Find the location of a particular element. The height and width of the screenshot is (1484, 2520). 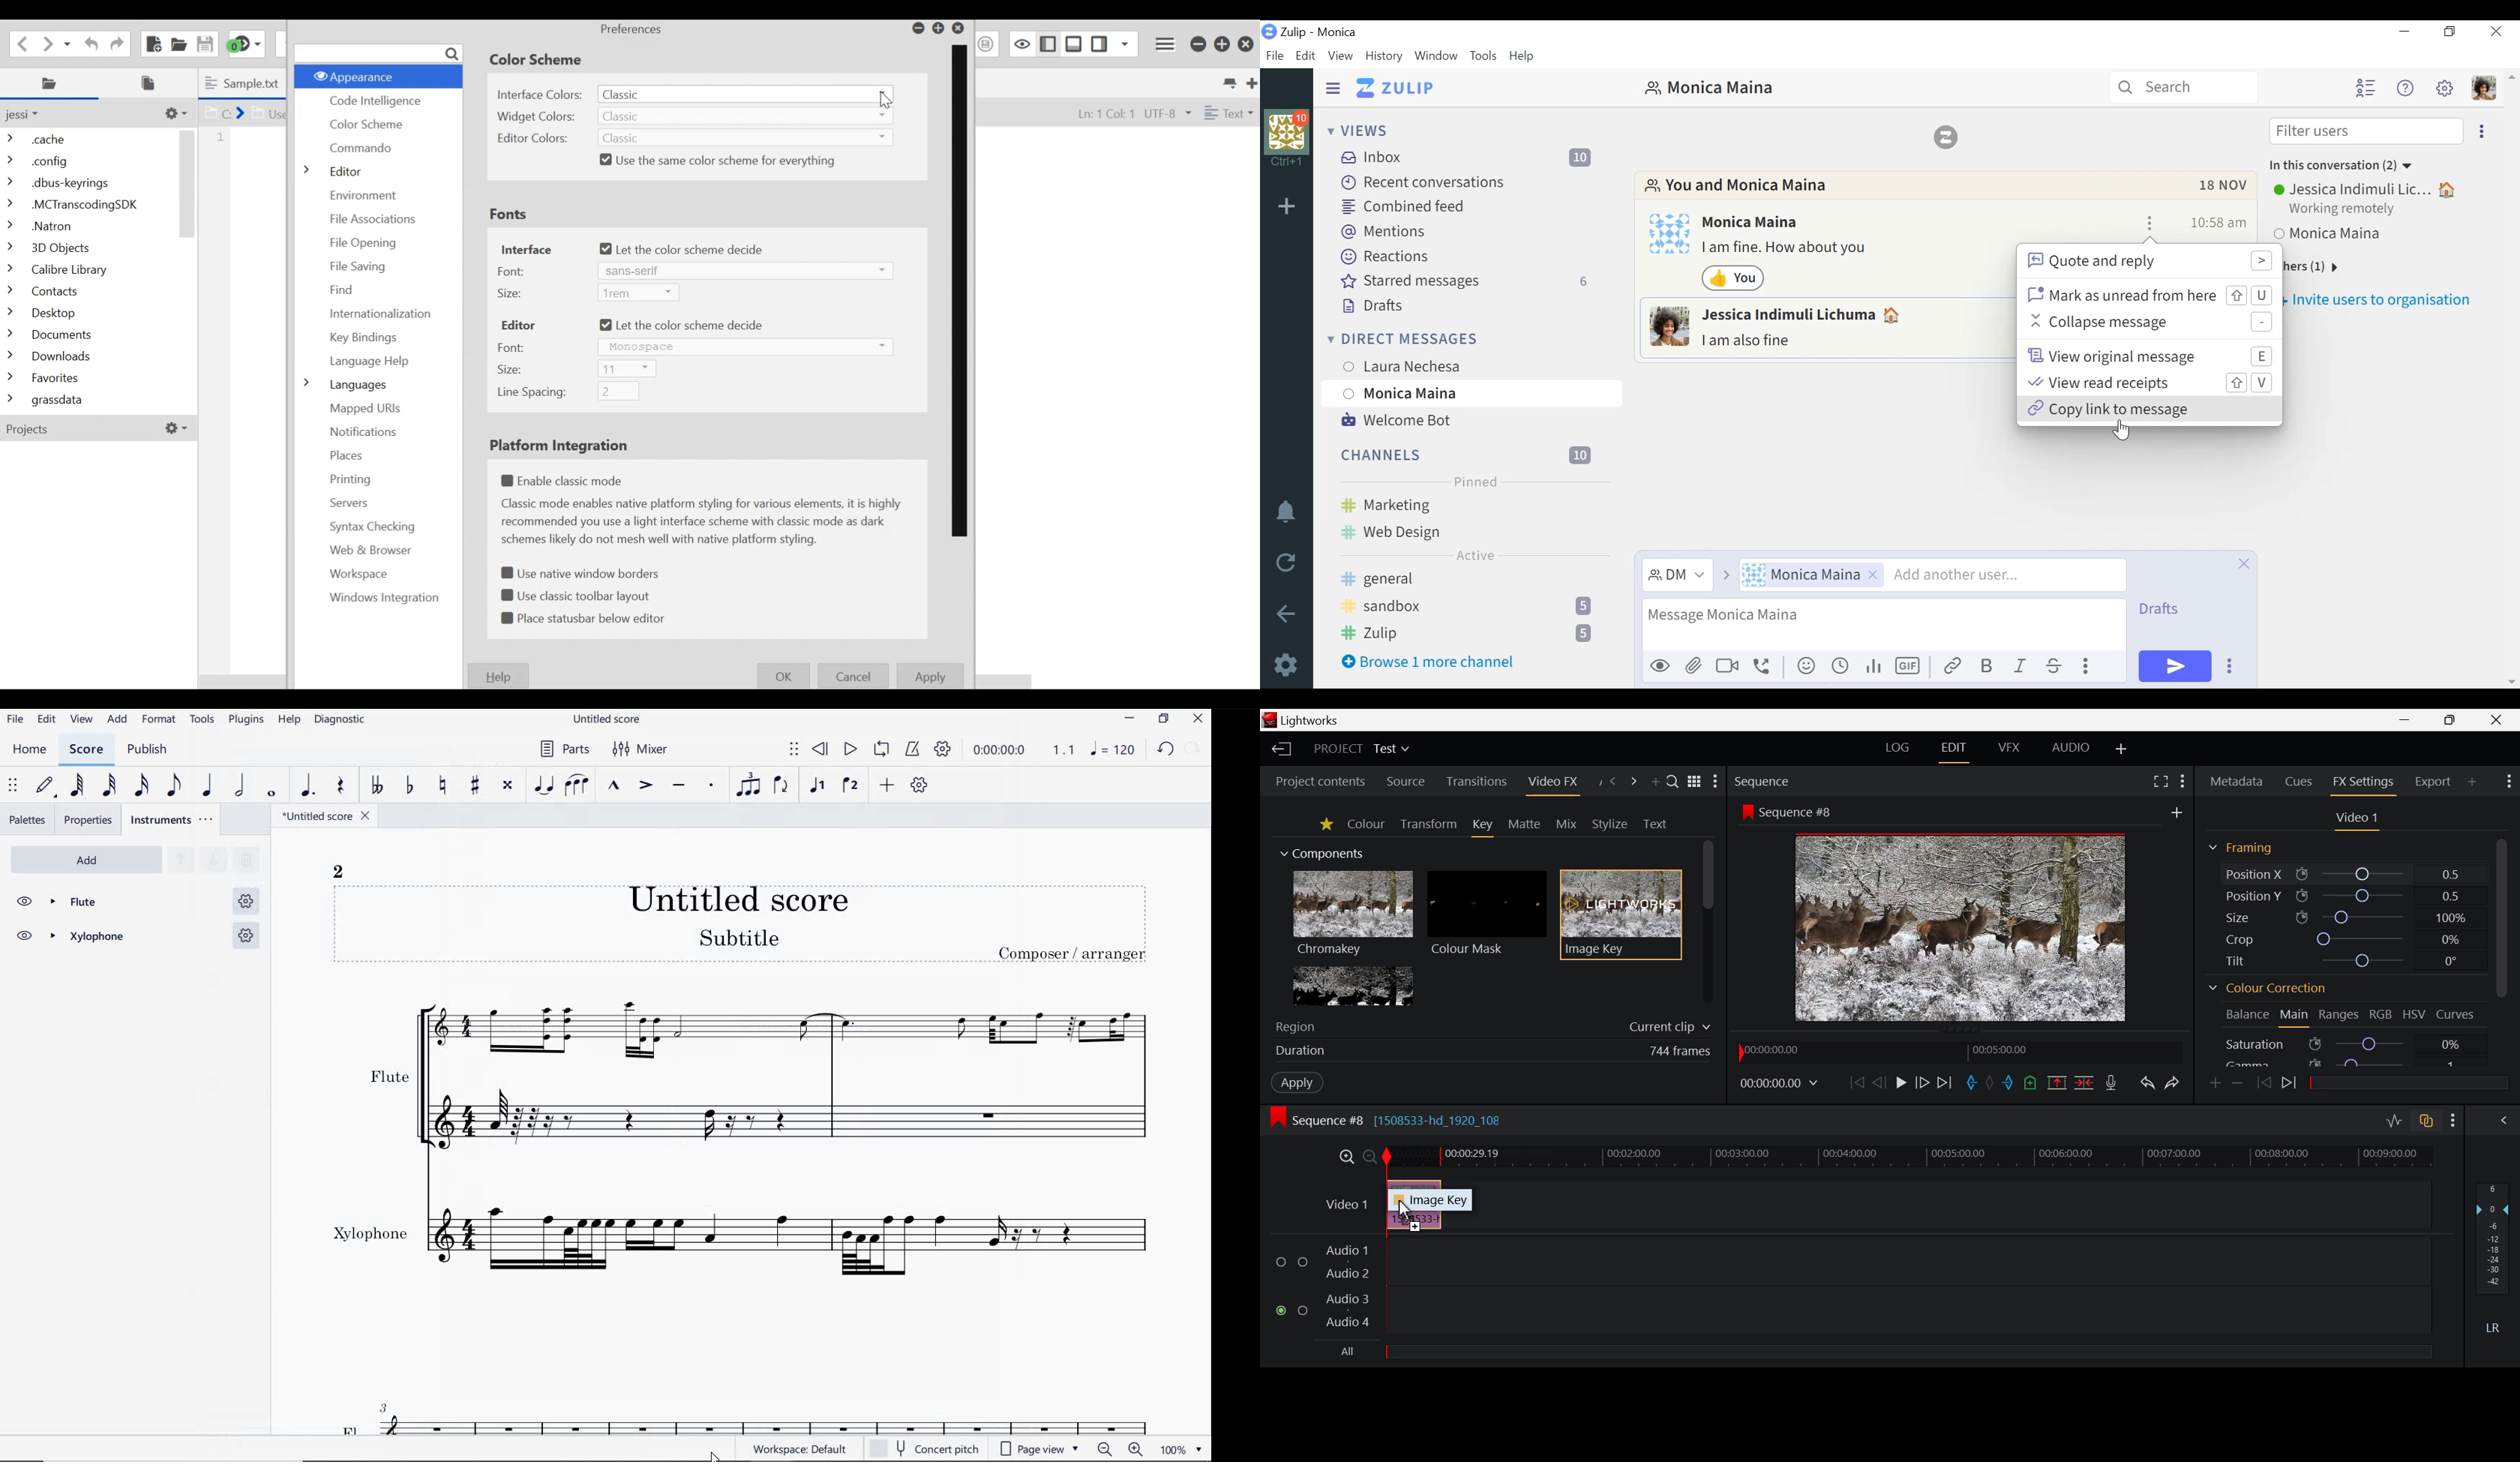

MOVE SELECTED INSTRUMENT UP is located at coordinates (180, 859).